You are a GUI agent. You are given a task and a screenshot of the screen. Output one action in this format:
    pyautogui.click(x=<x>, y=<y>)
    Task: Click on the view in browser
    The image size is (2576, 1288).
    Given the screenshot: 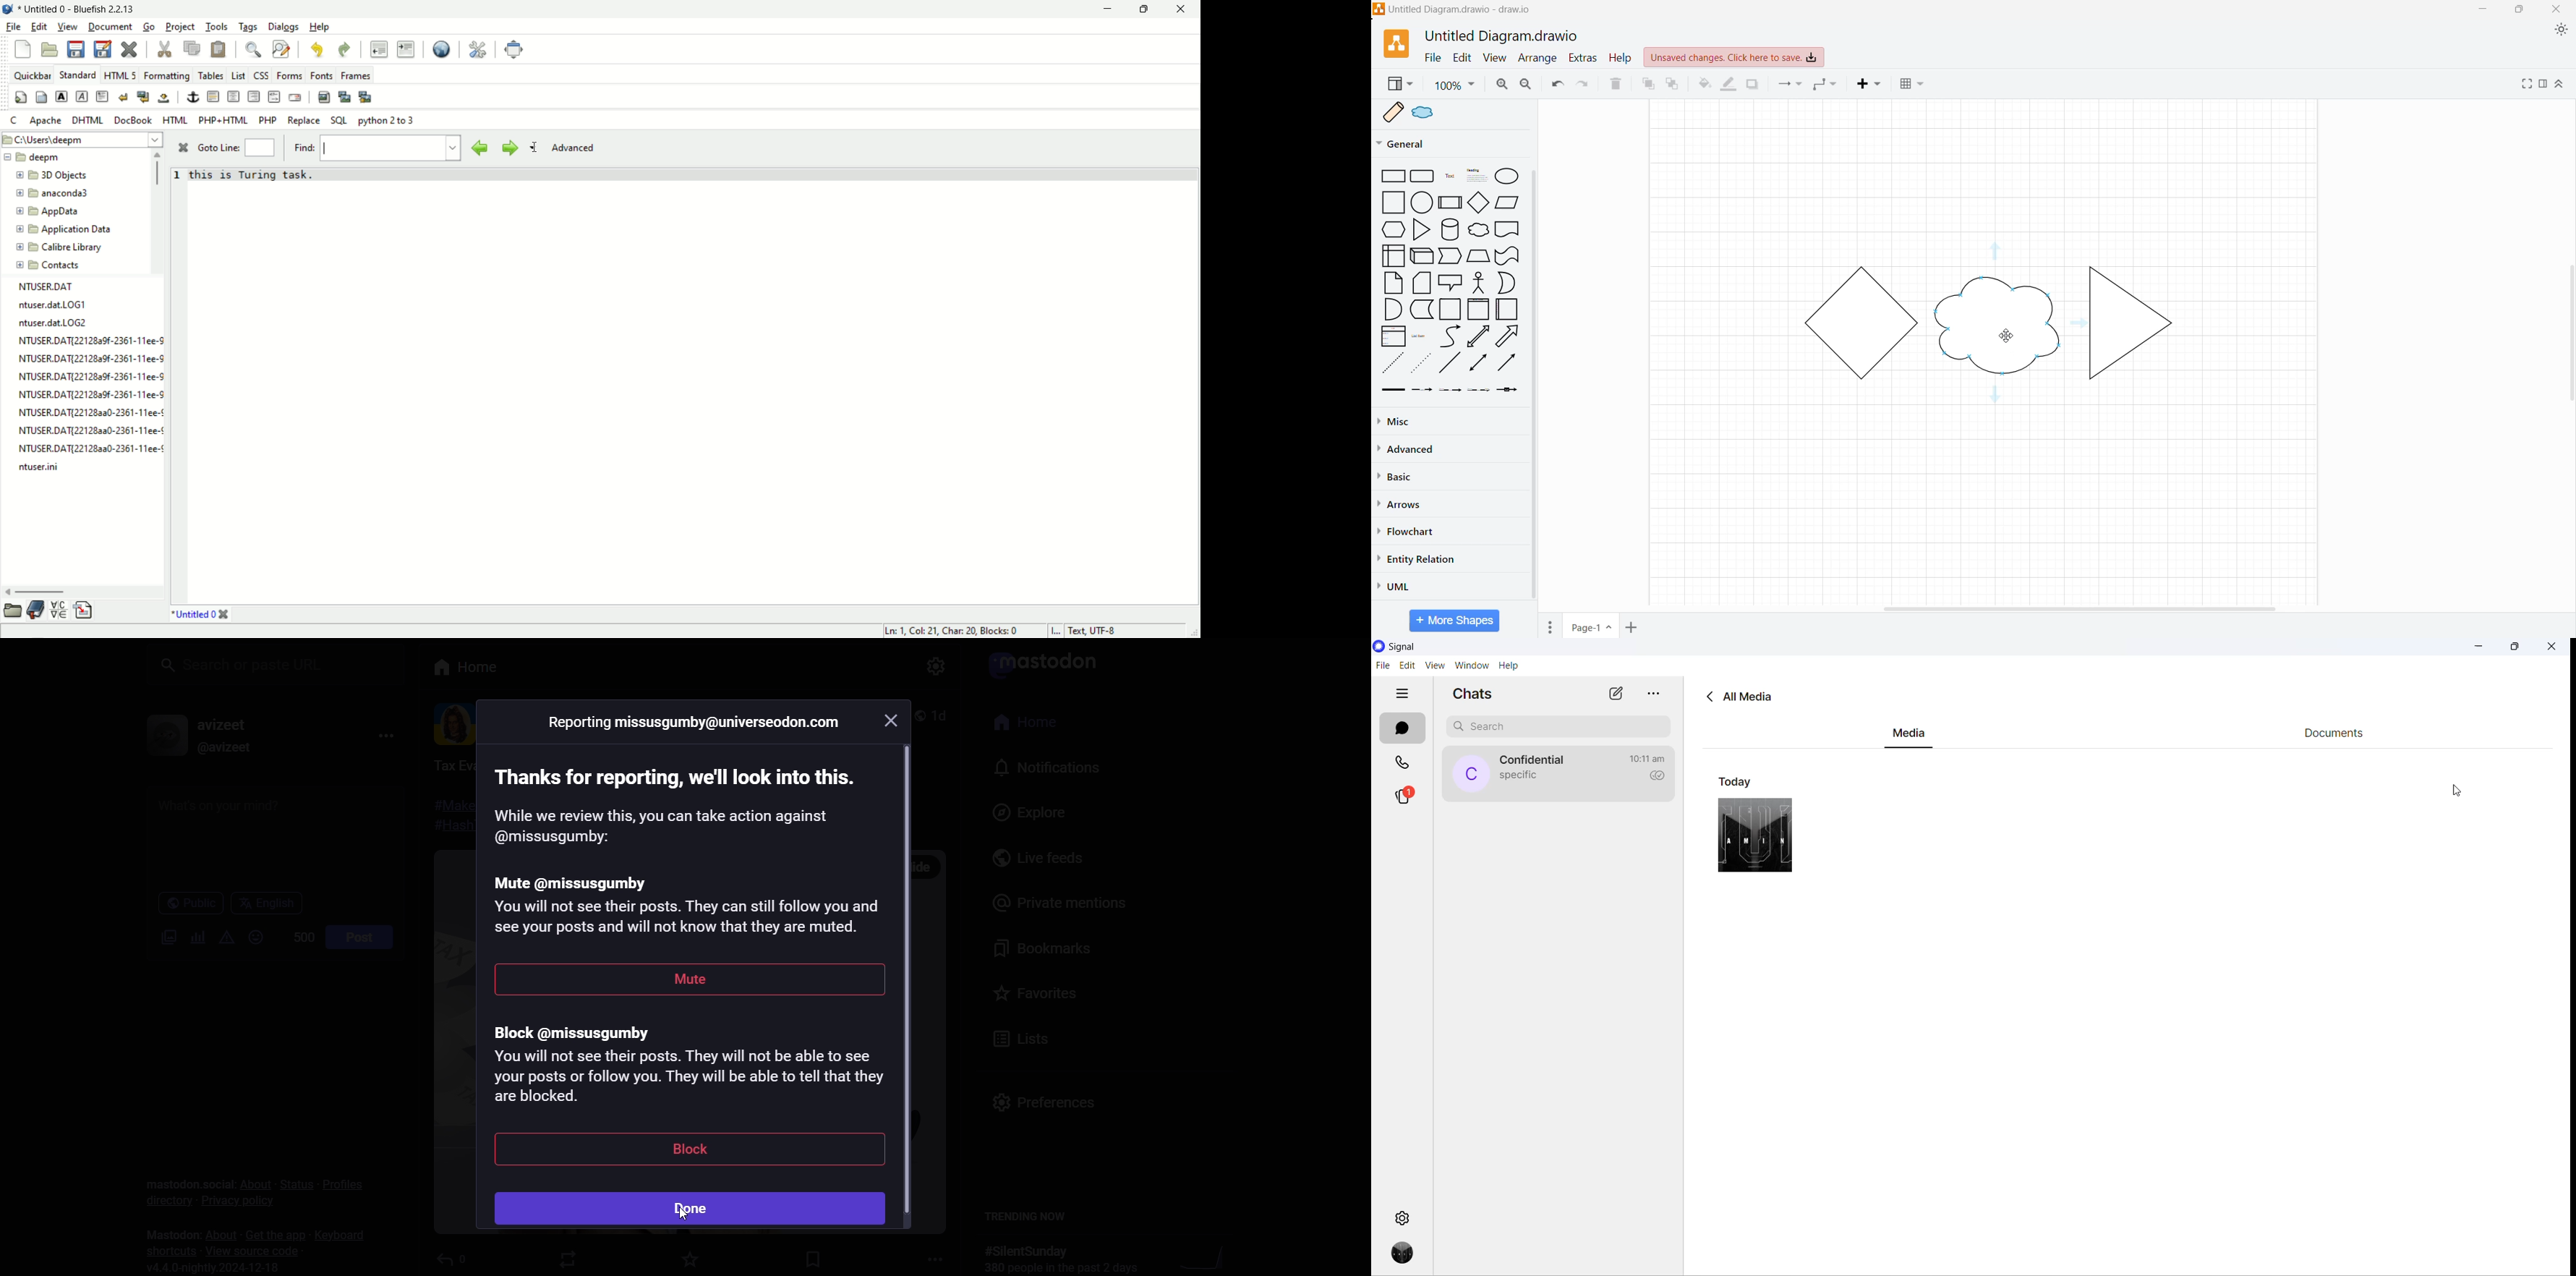 What is the action you would take?
    pyautogui.click(x=441, y=50)
    